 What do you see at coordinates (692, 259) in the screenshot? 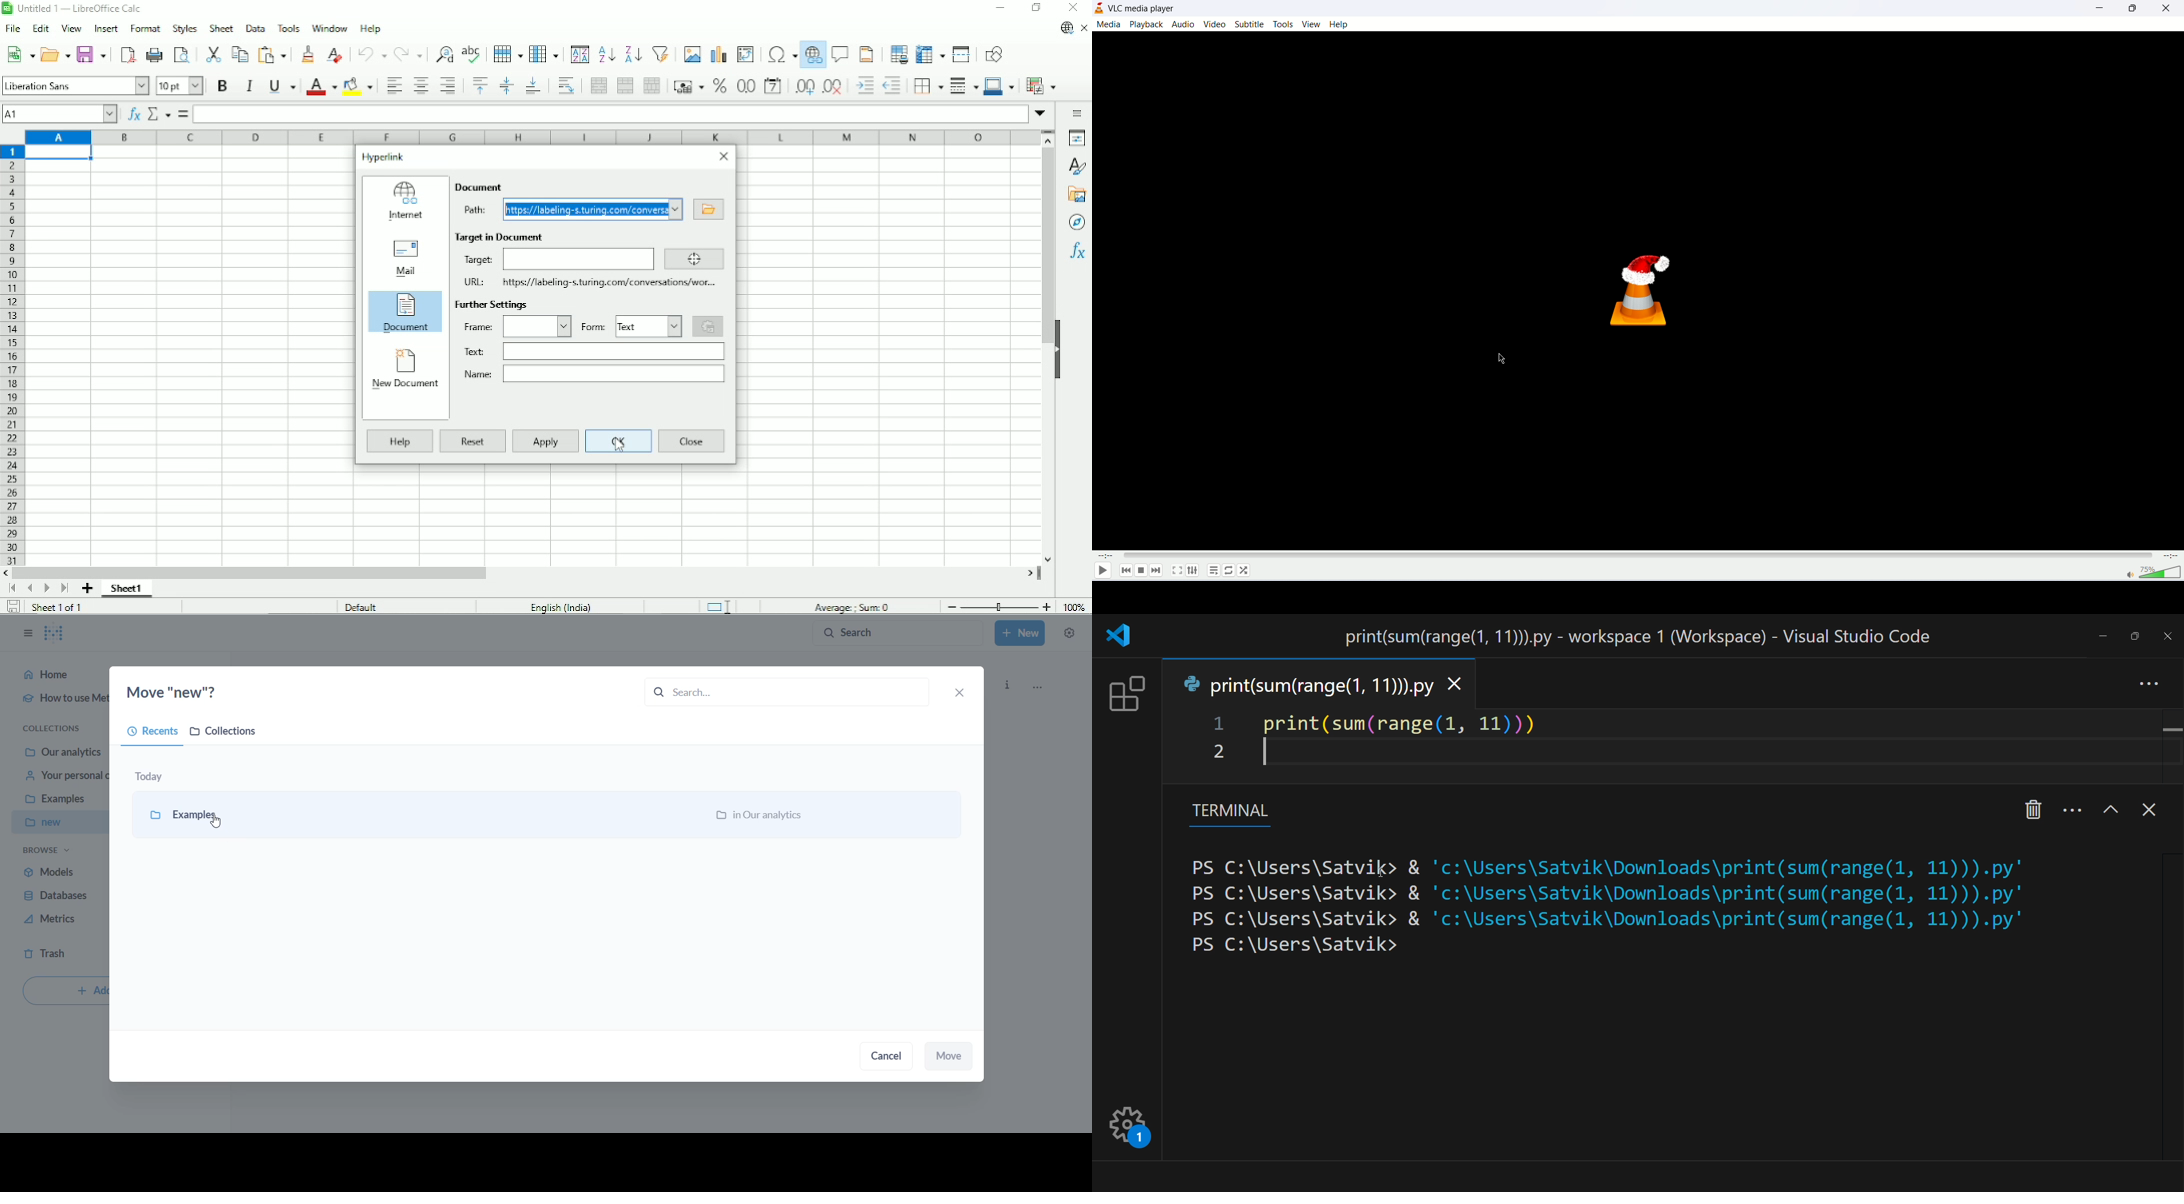
I see `Target` at bounding box center [692, 259].